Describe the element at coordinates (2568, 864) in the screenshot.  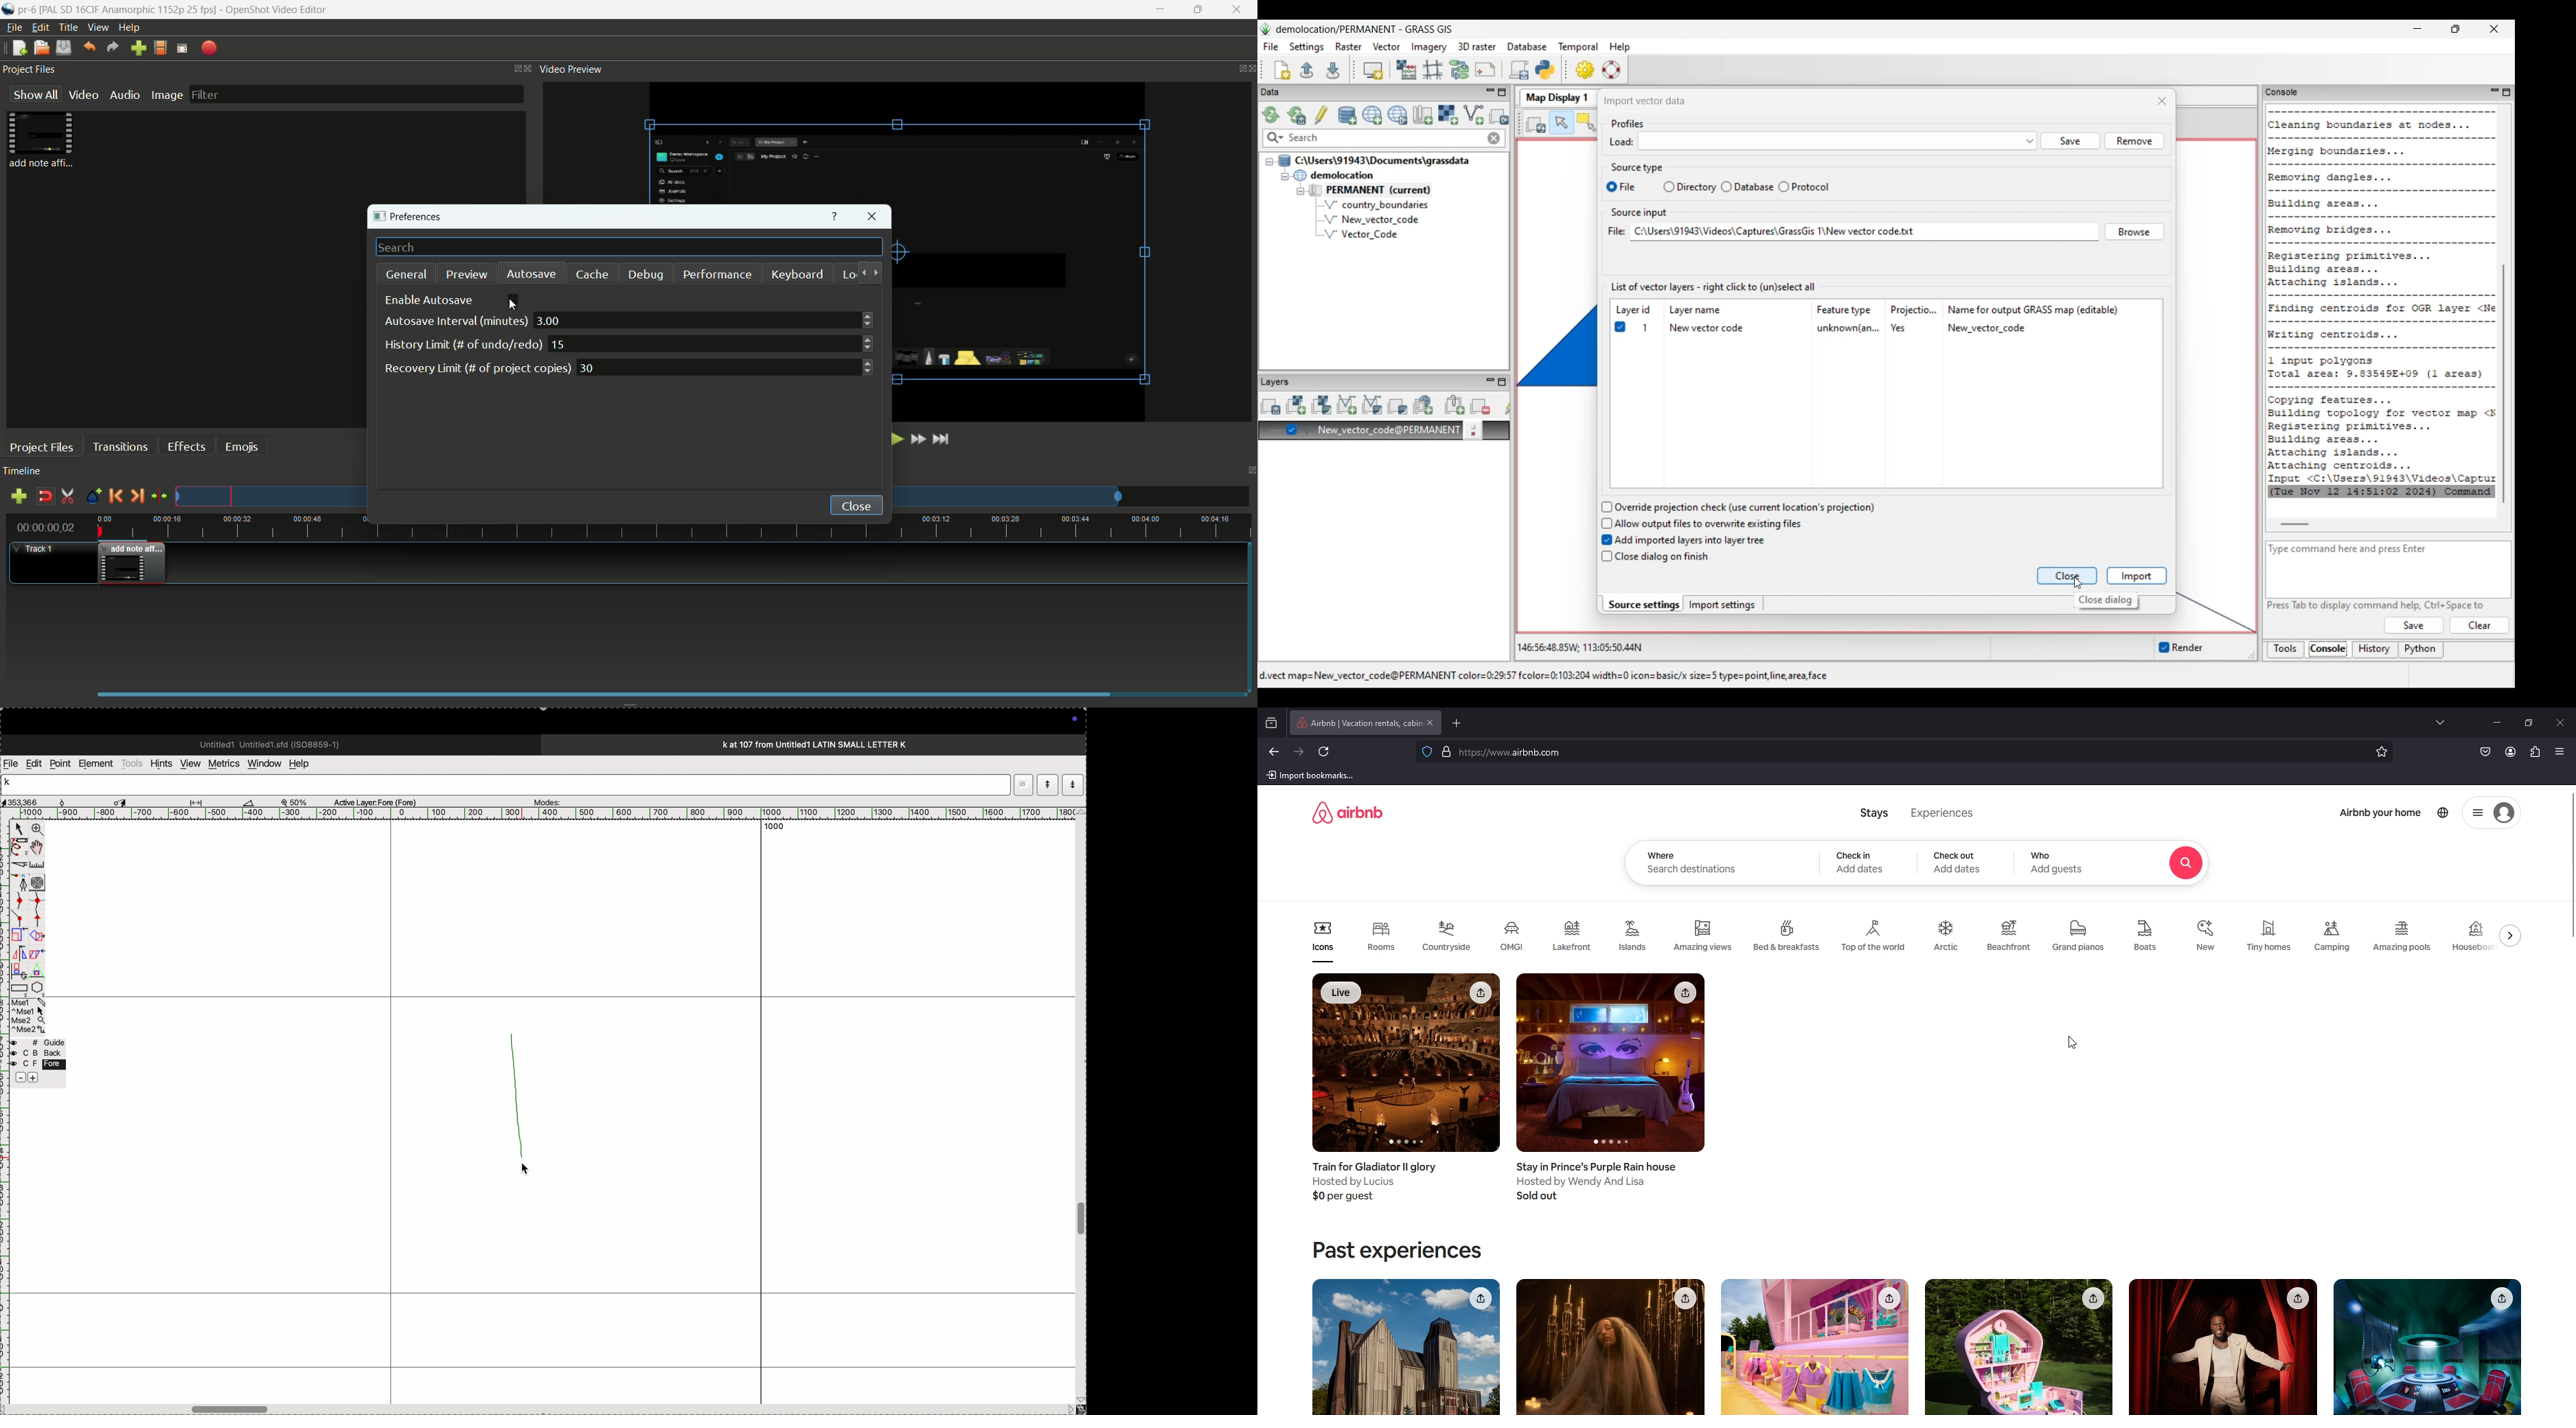
I see `scroll bar` at that location.